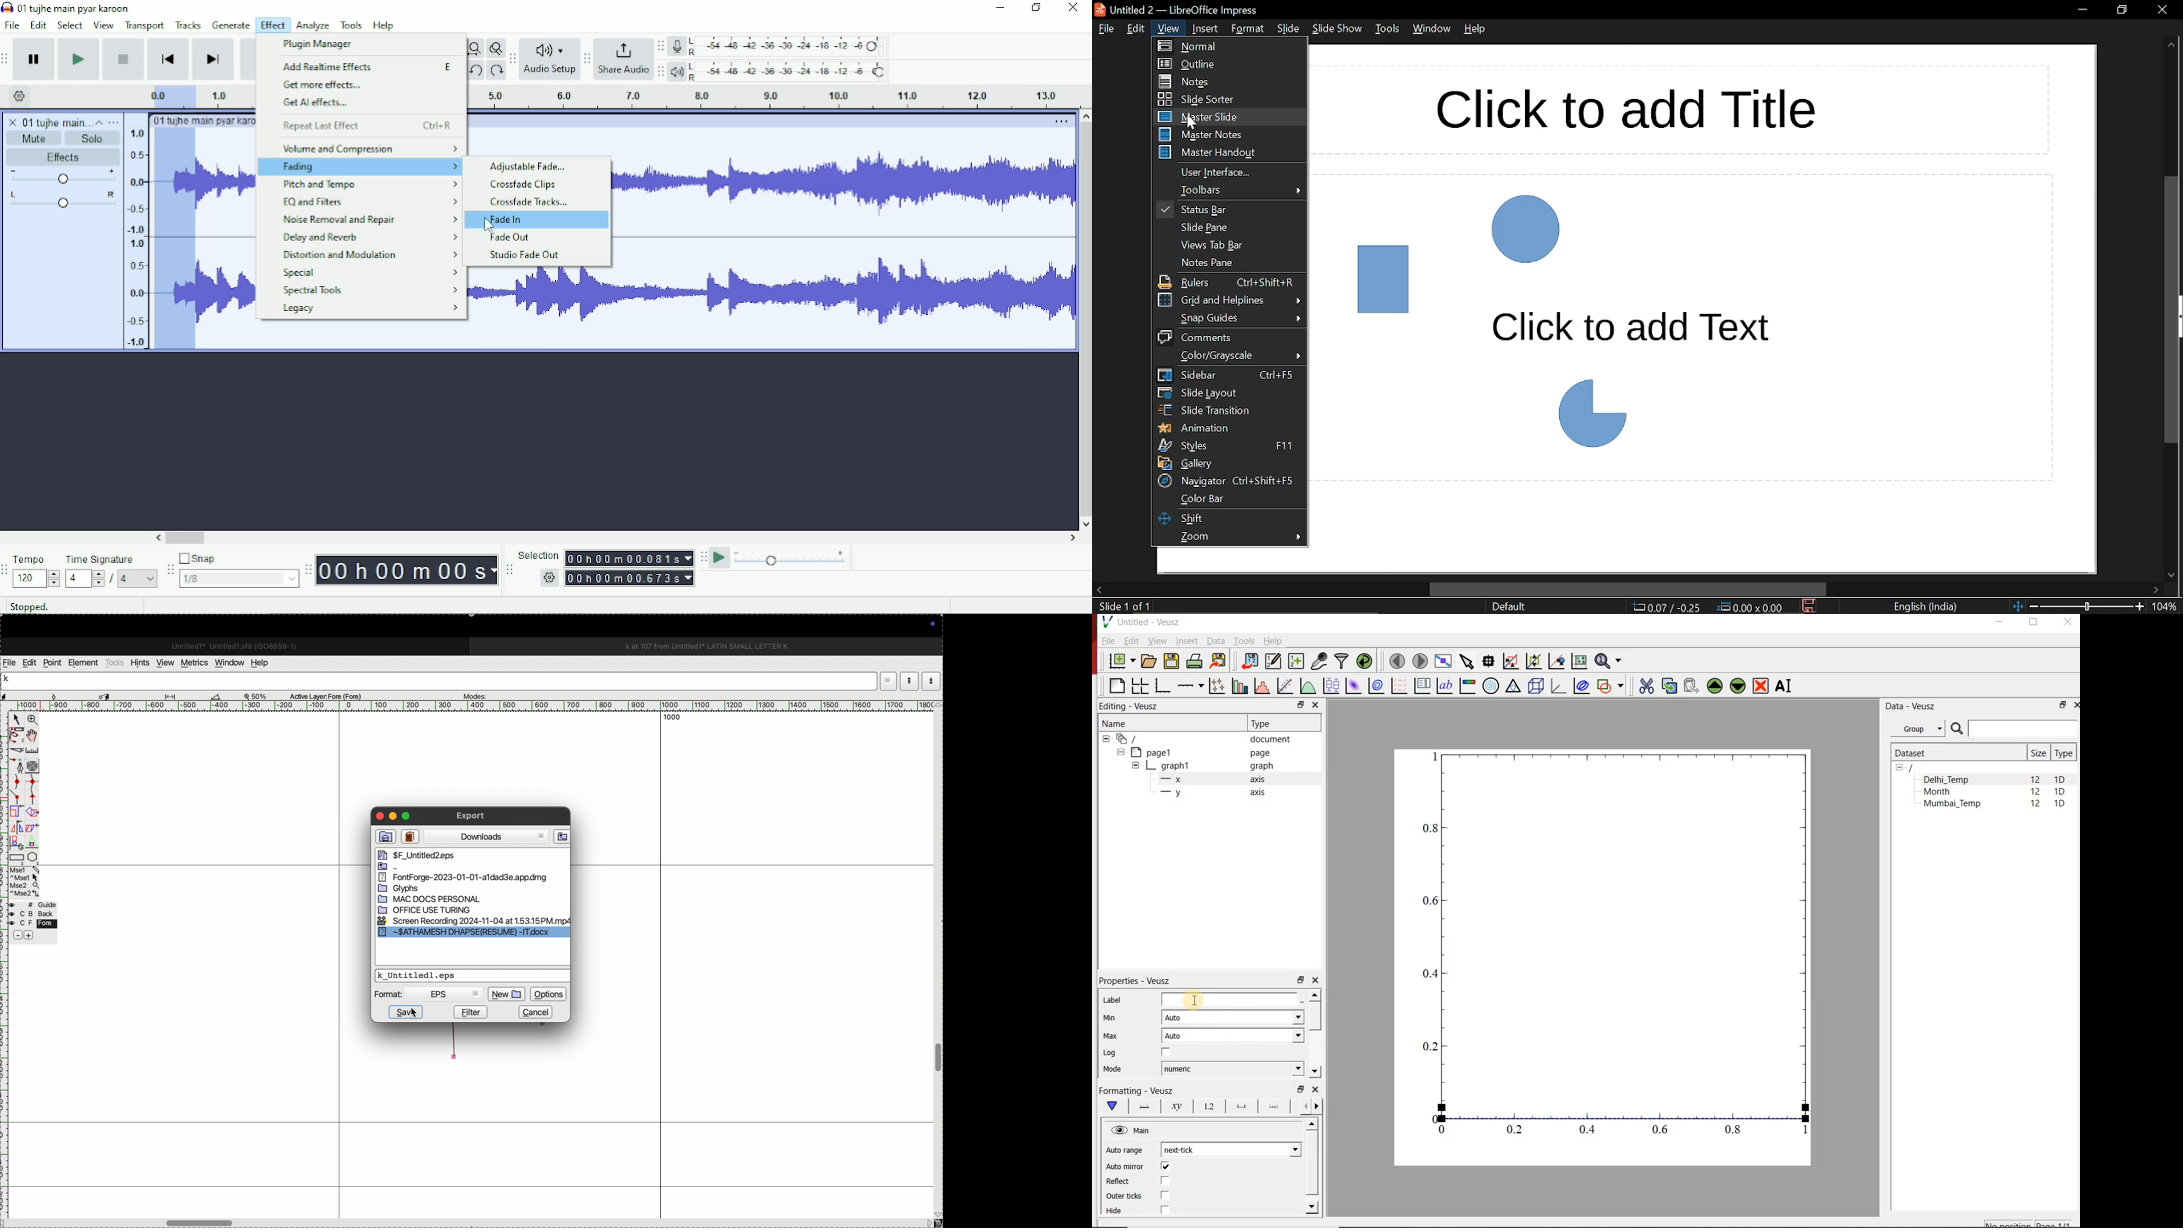  What do you see at coordinates (125, 58) in the screenshot?
I see `Stop` at bounding box center [125, 58].